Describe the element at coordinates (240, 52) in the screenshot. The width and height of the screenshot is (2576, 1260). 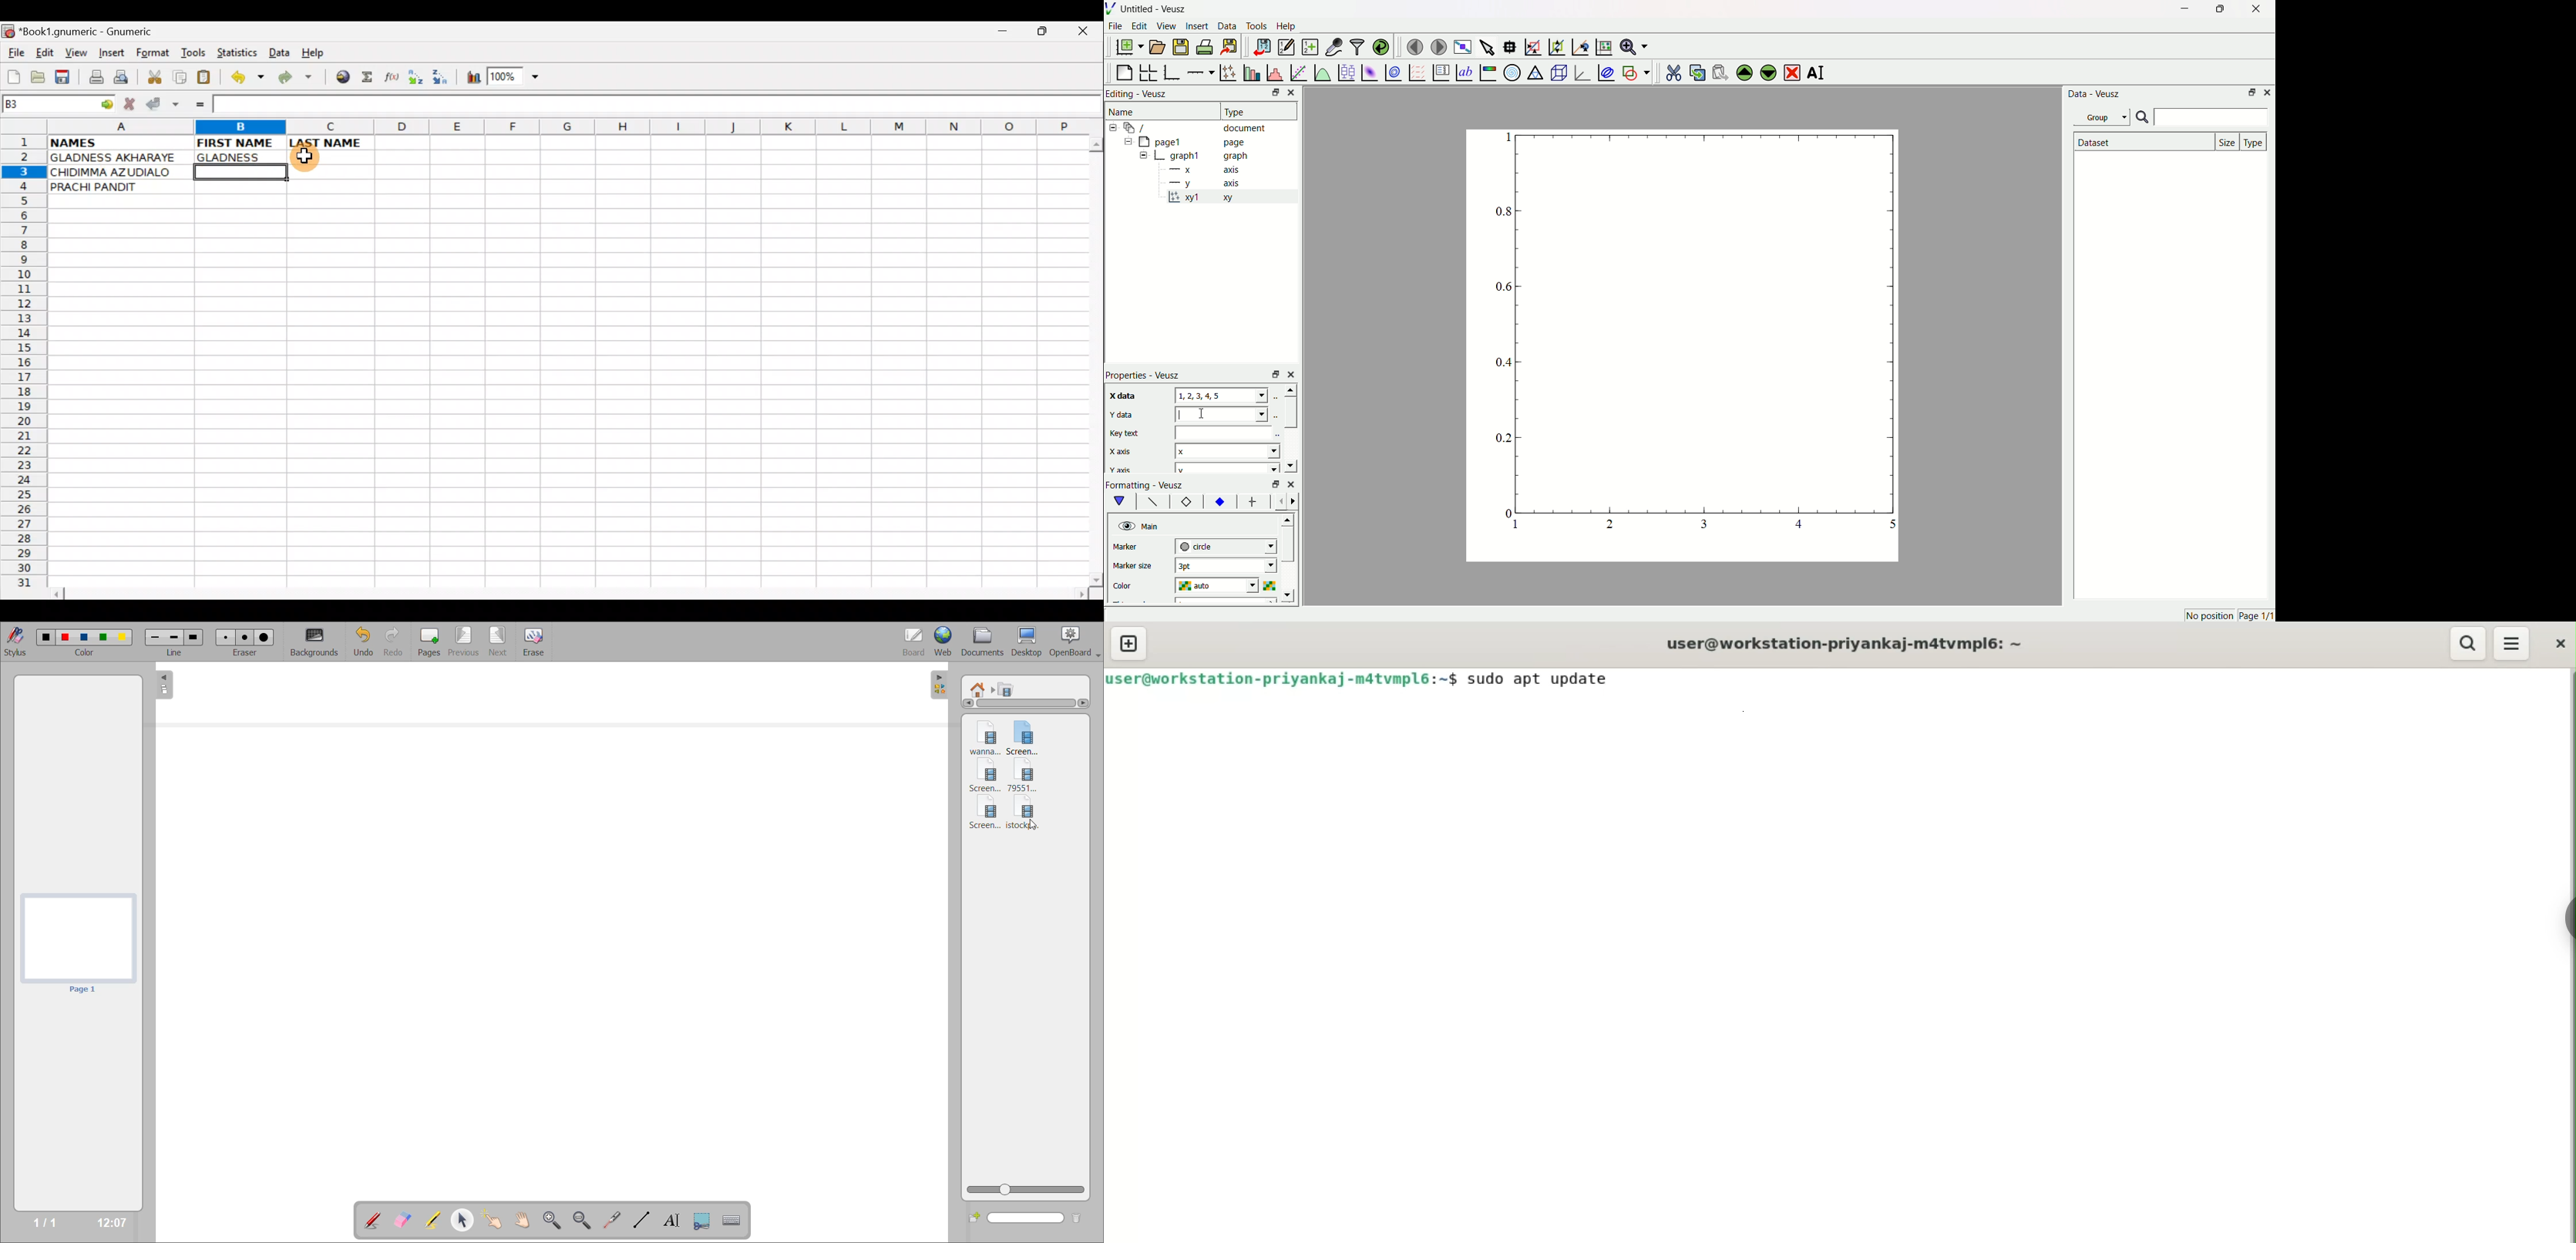
I see `Statistics` at that location.